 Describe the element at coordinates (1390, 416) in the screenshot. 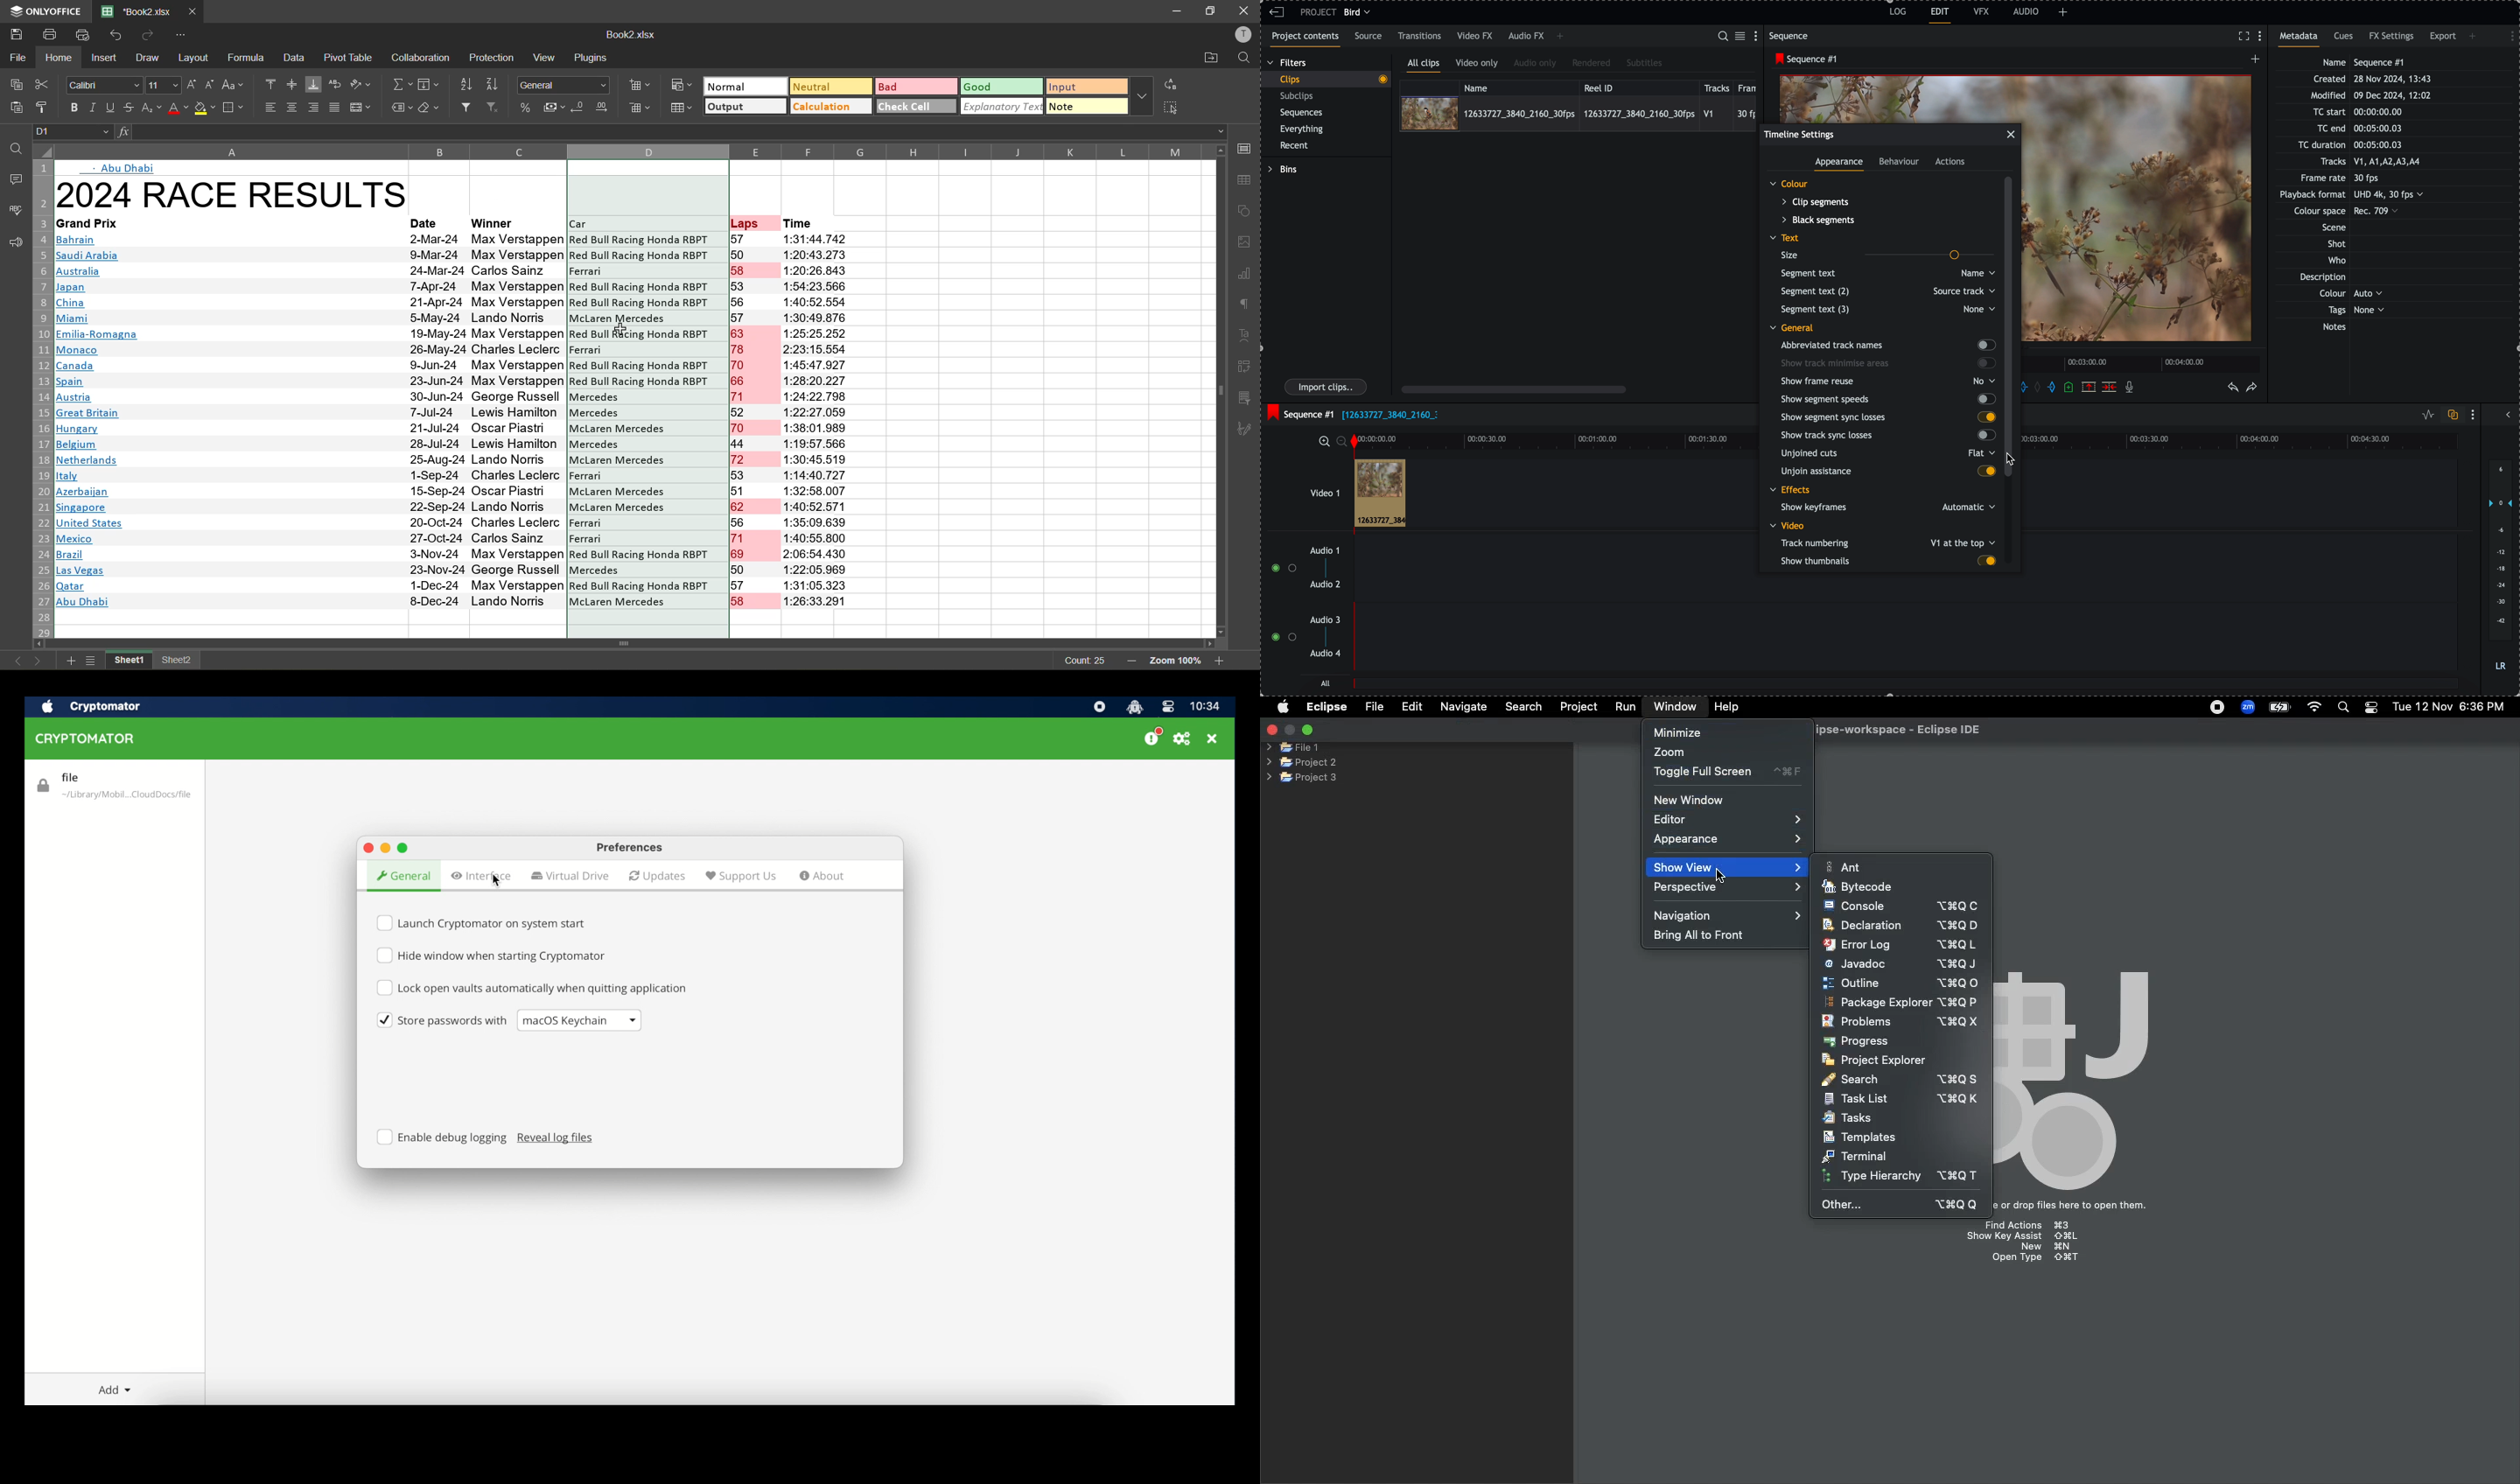

I see `file` at that location.